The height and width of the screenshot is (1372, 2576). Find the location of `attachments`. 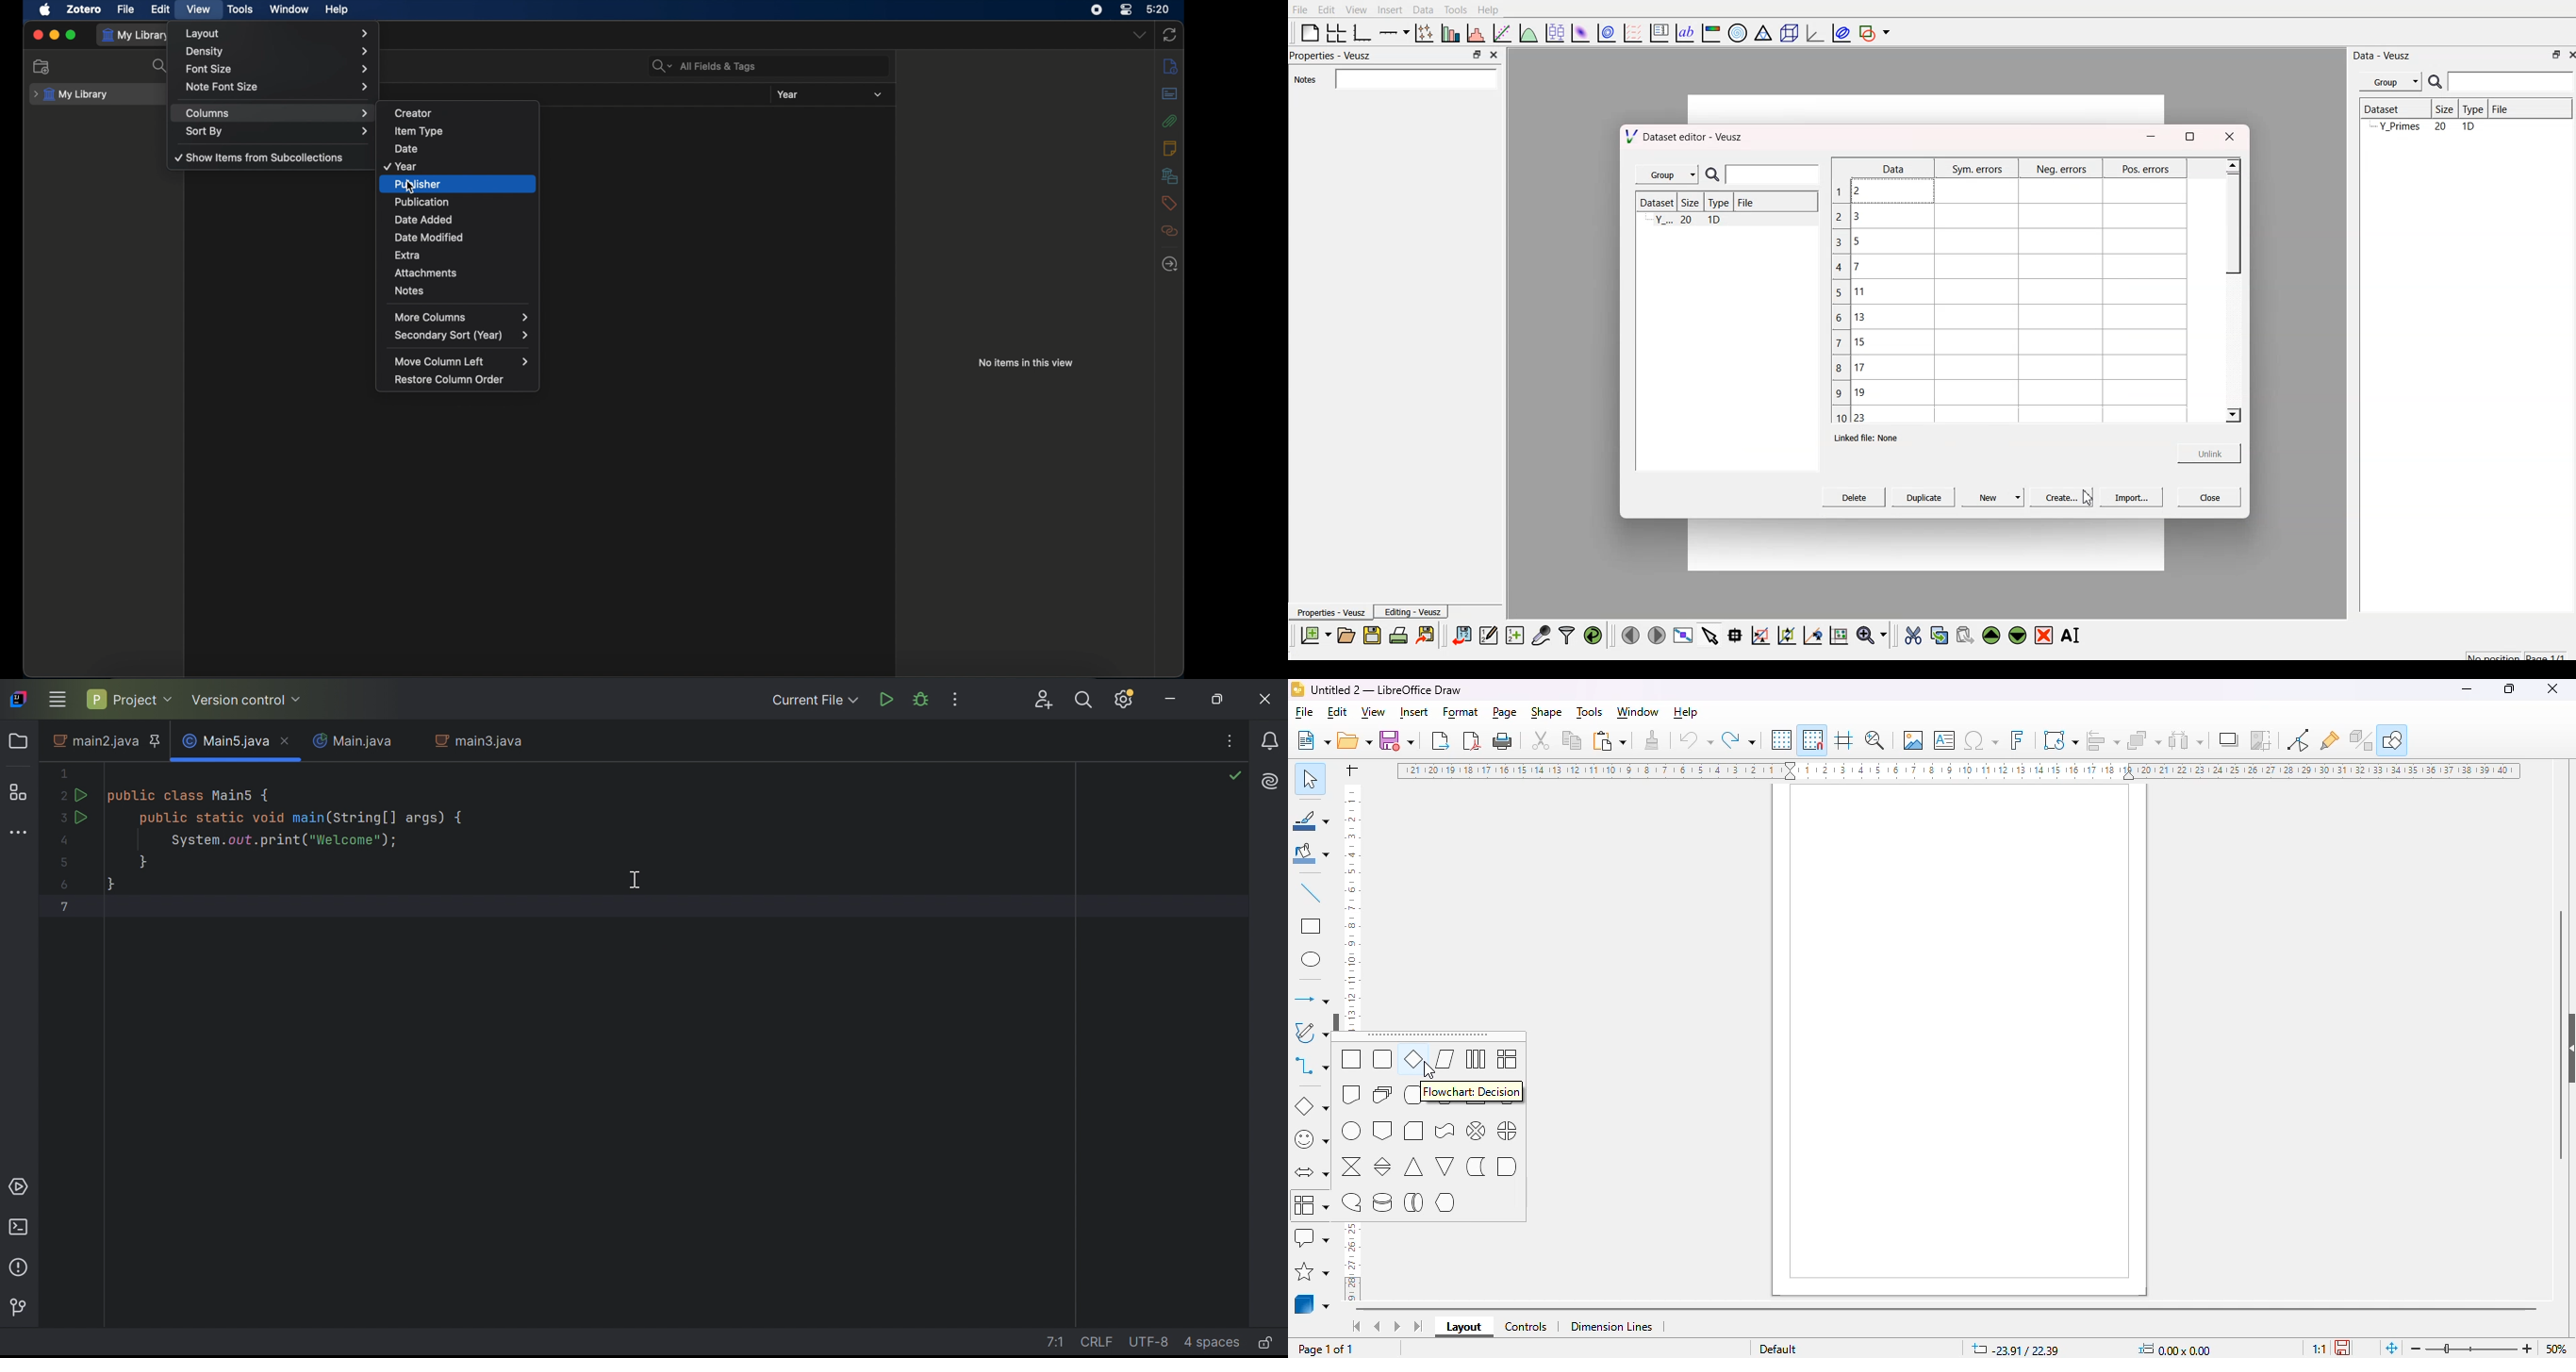

attachments is located at coordinates (465, 272).